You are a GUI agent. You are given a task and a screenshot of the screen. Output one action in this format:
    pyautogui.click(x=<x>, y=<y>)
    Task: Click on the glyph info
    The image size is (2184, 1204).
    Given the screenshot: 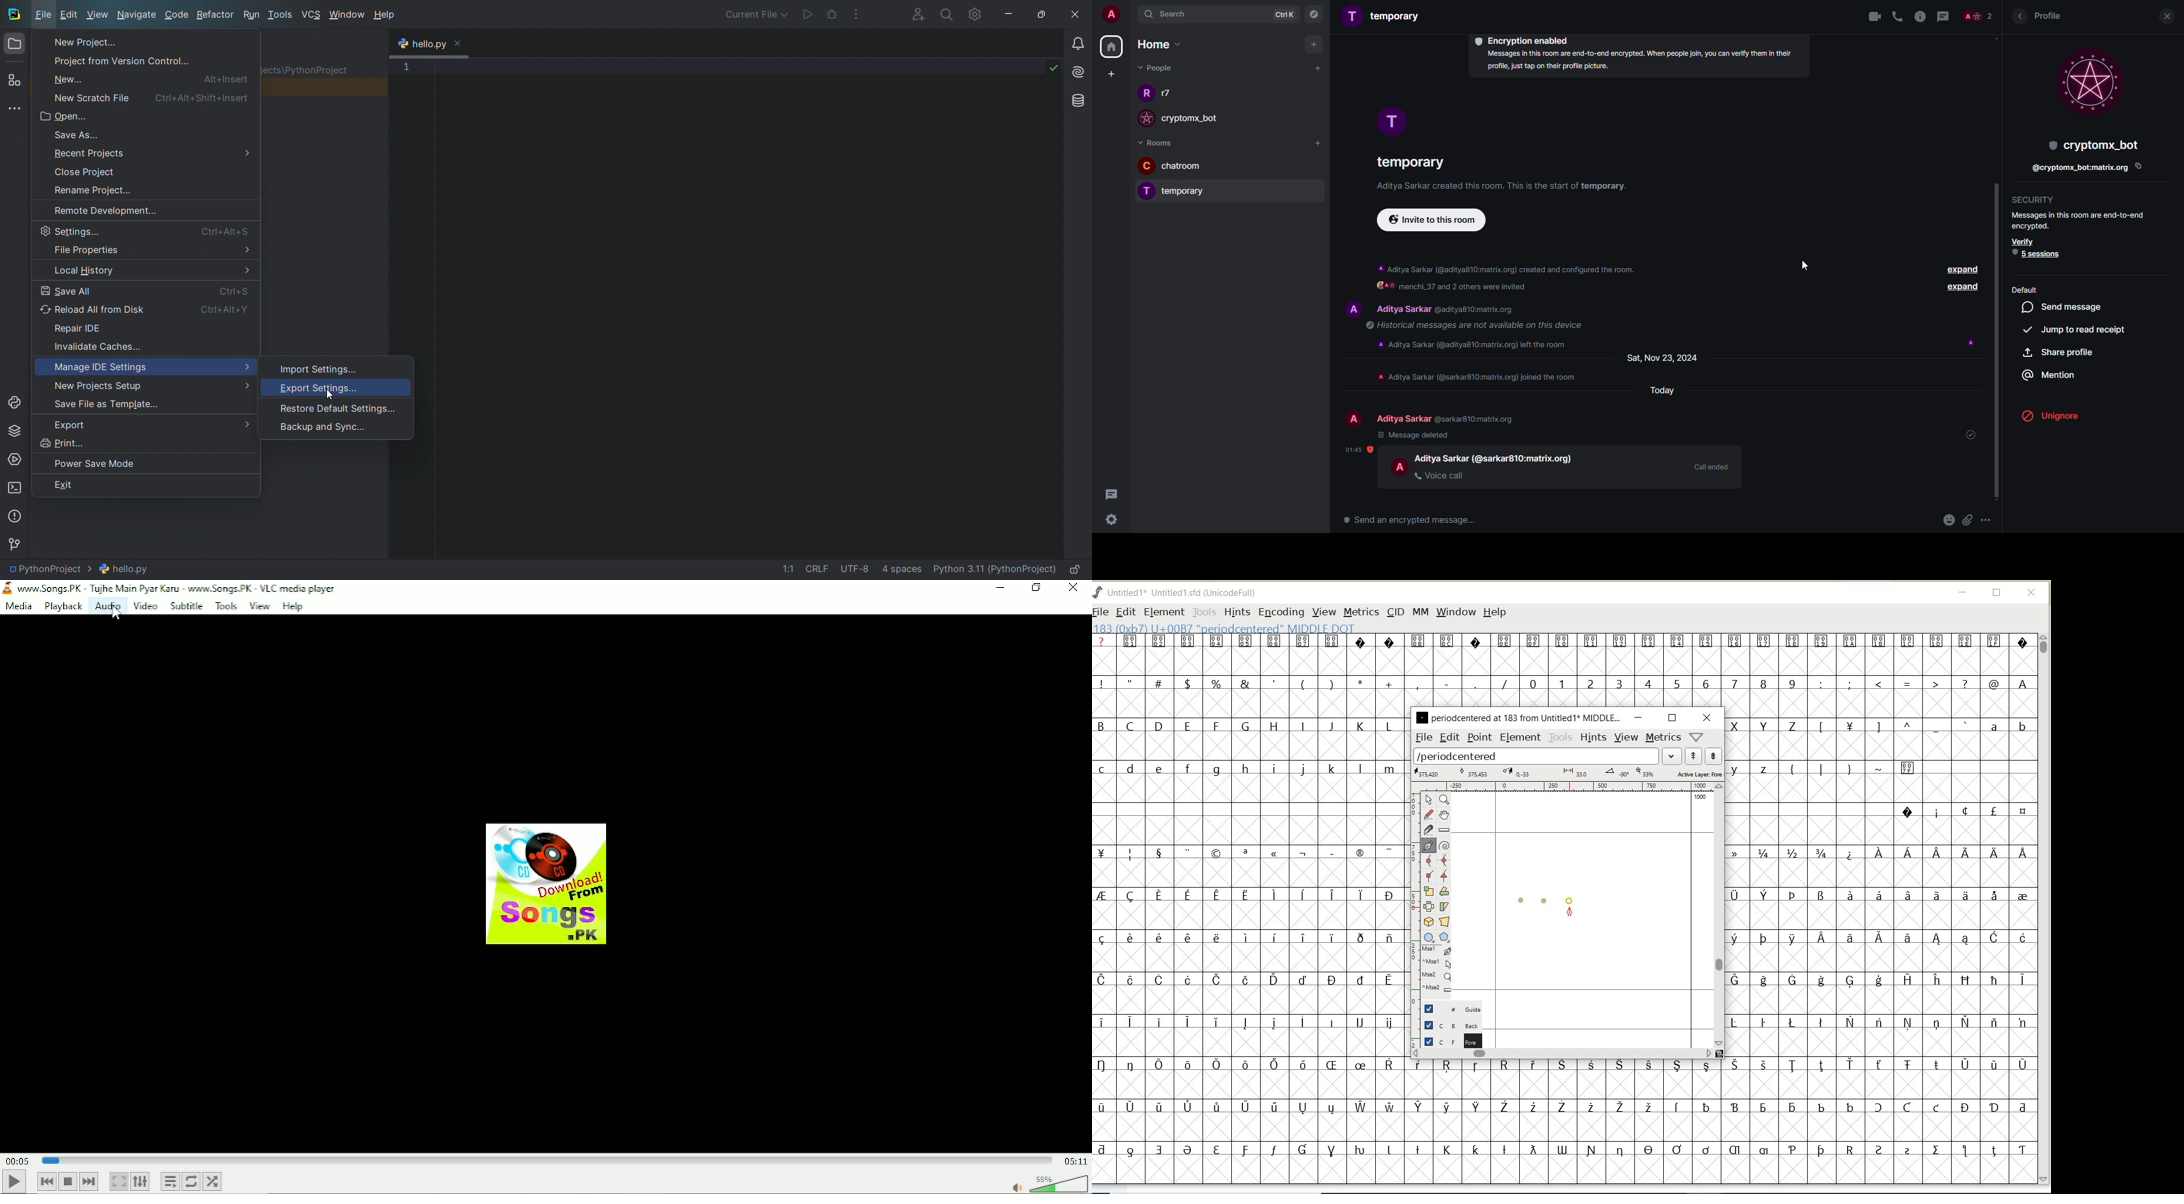 What is the action you would take?
    pyautogui.click(x=1226, y=628)
    